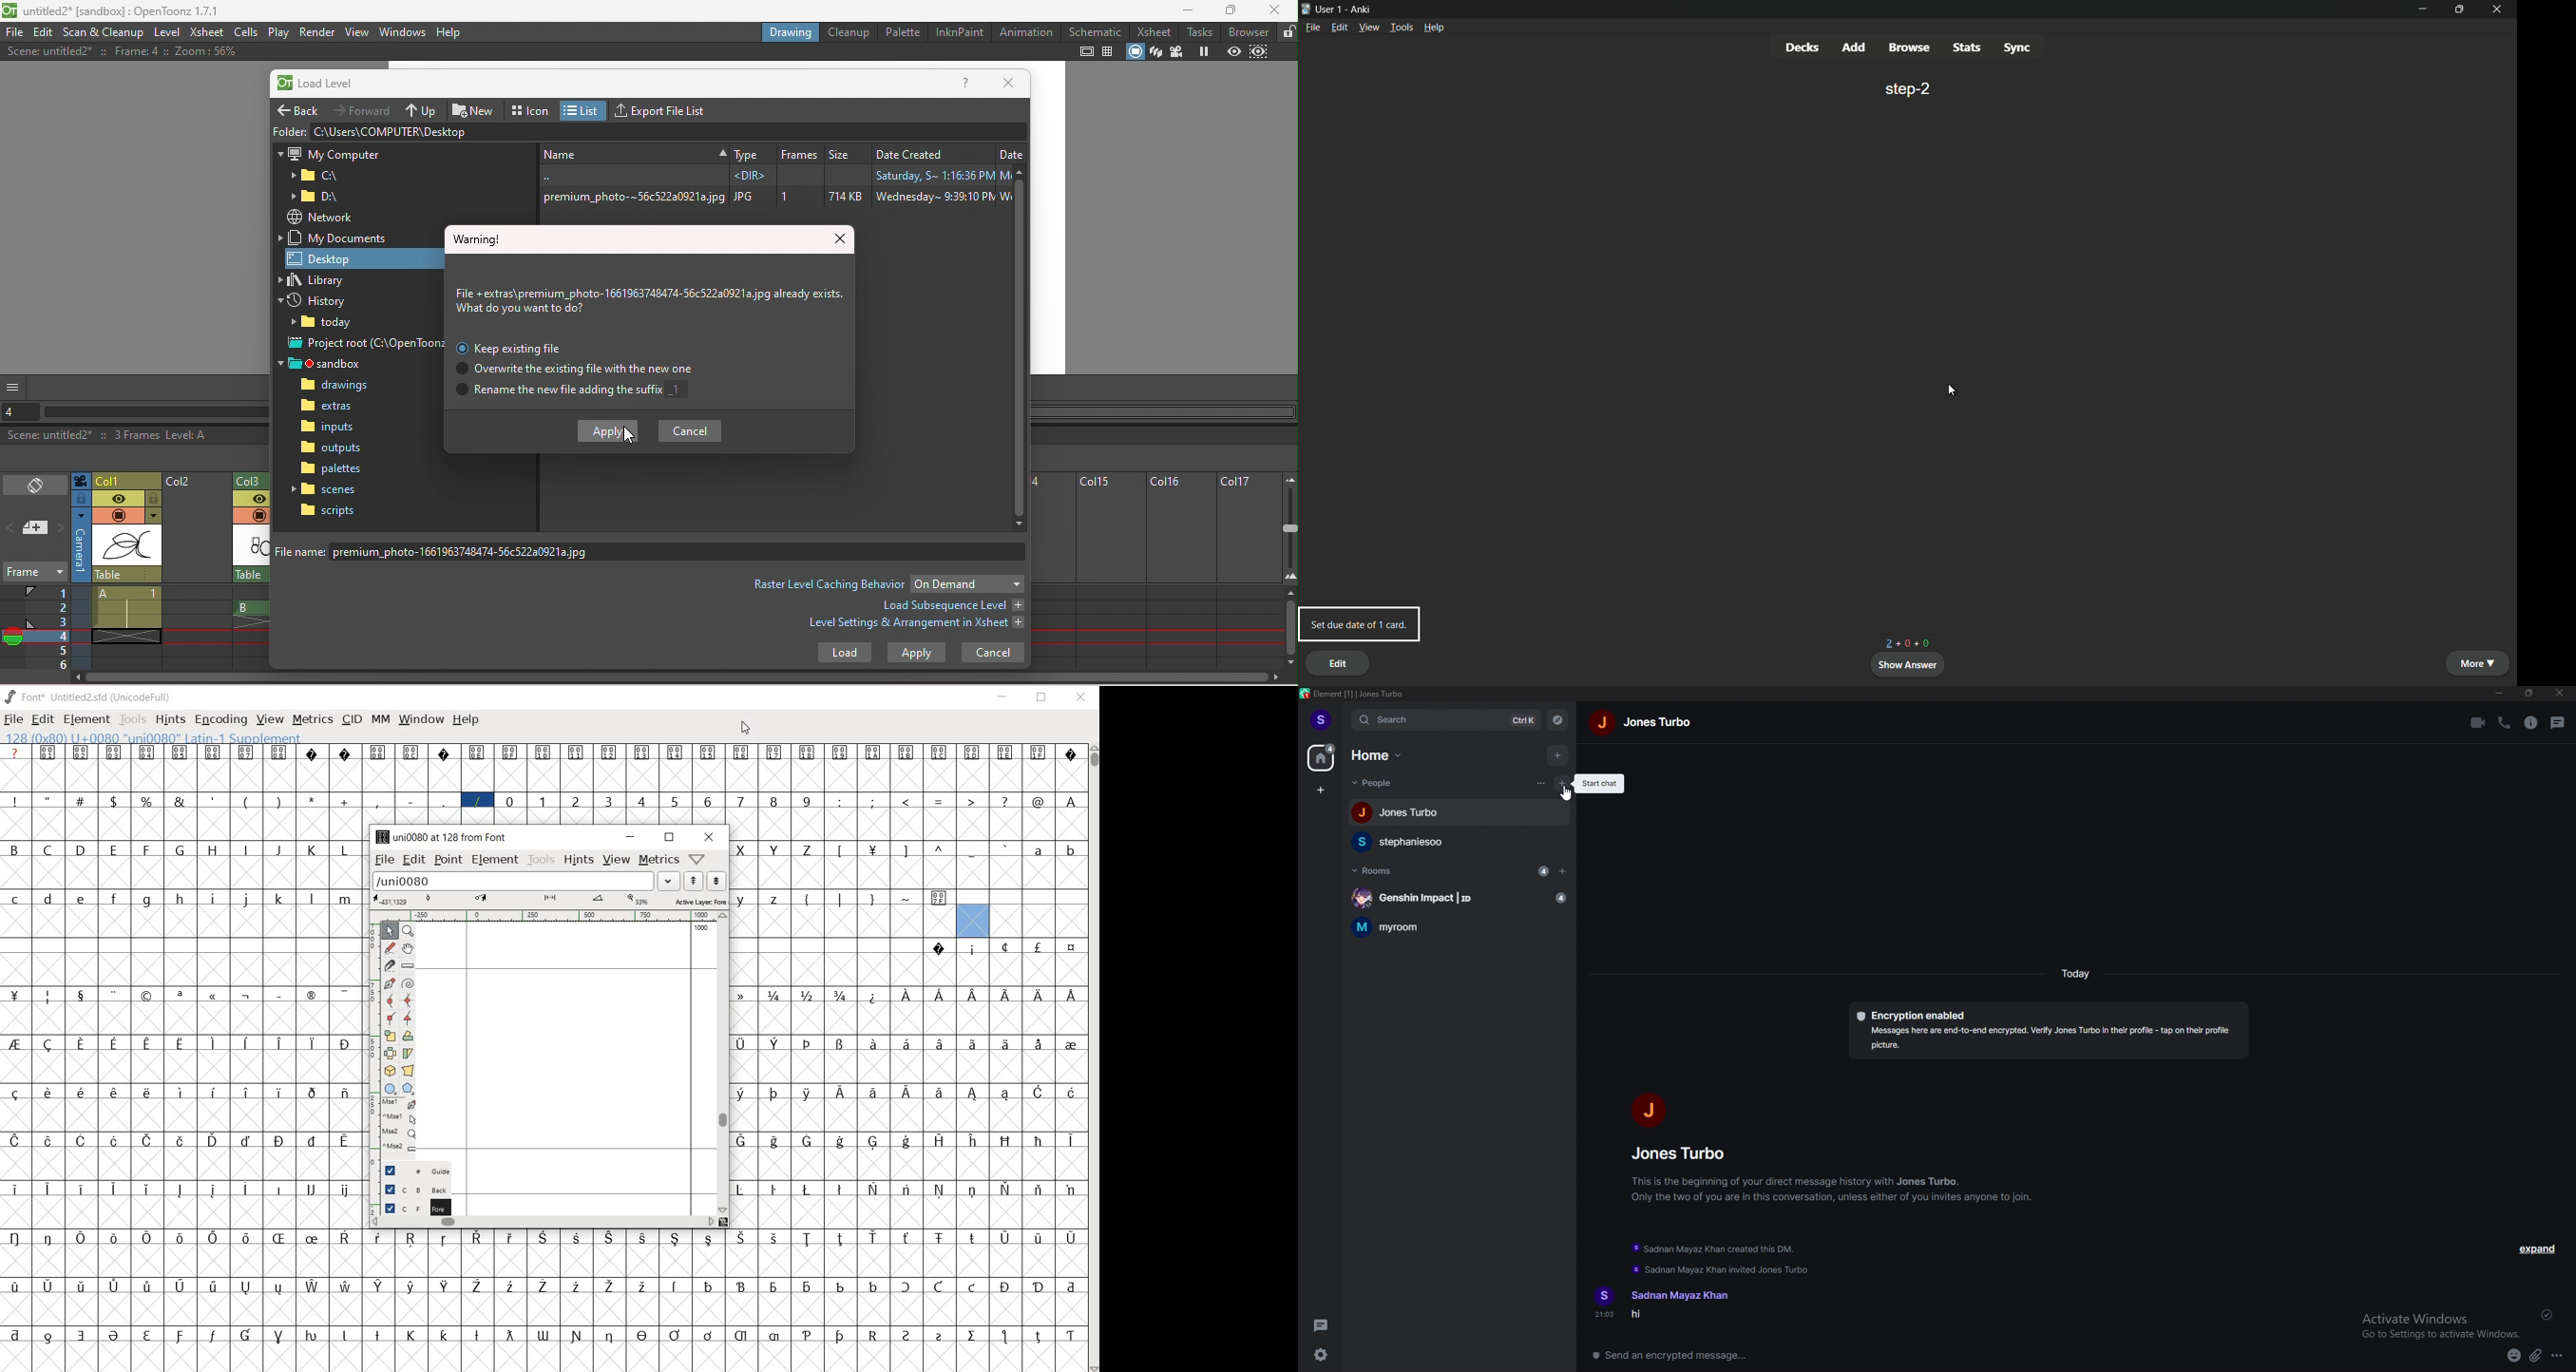  I want to click on glyph, so click(971, 801).